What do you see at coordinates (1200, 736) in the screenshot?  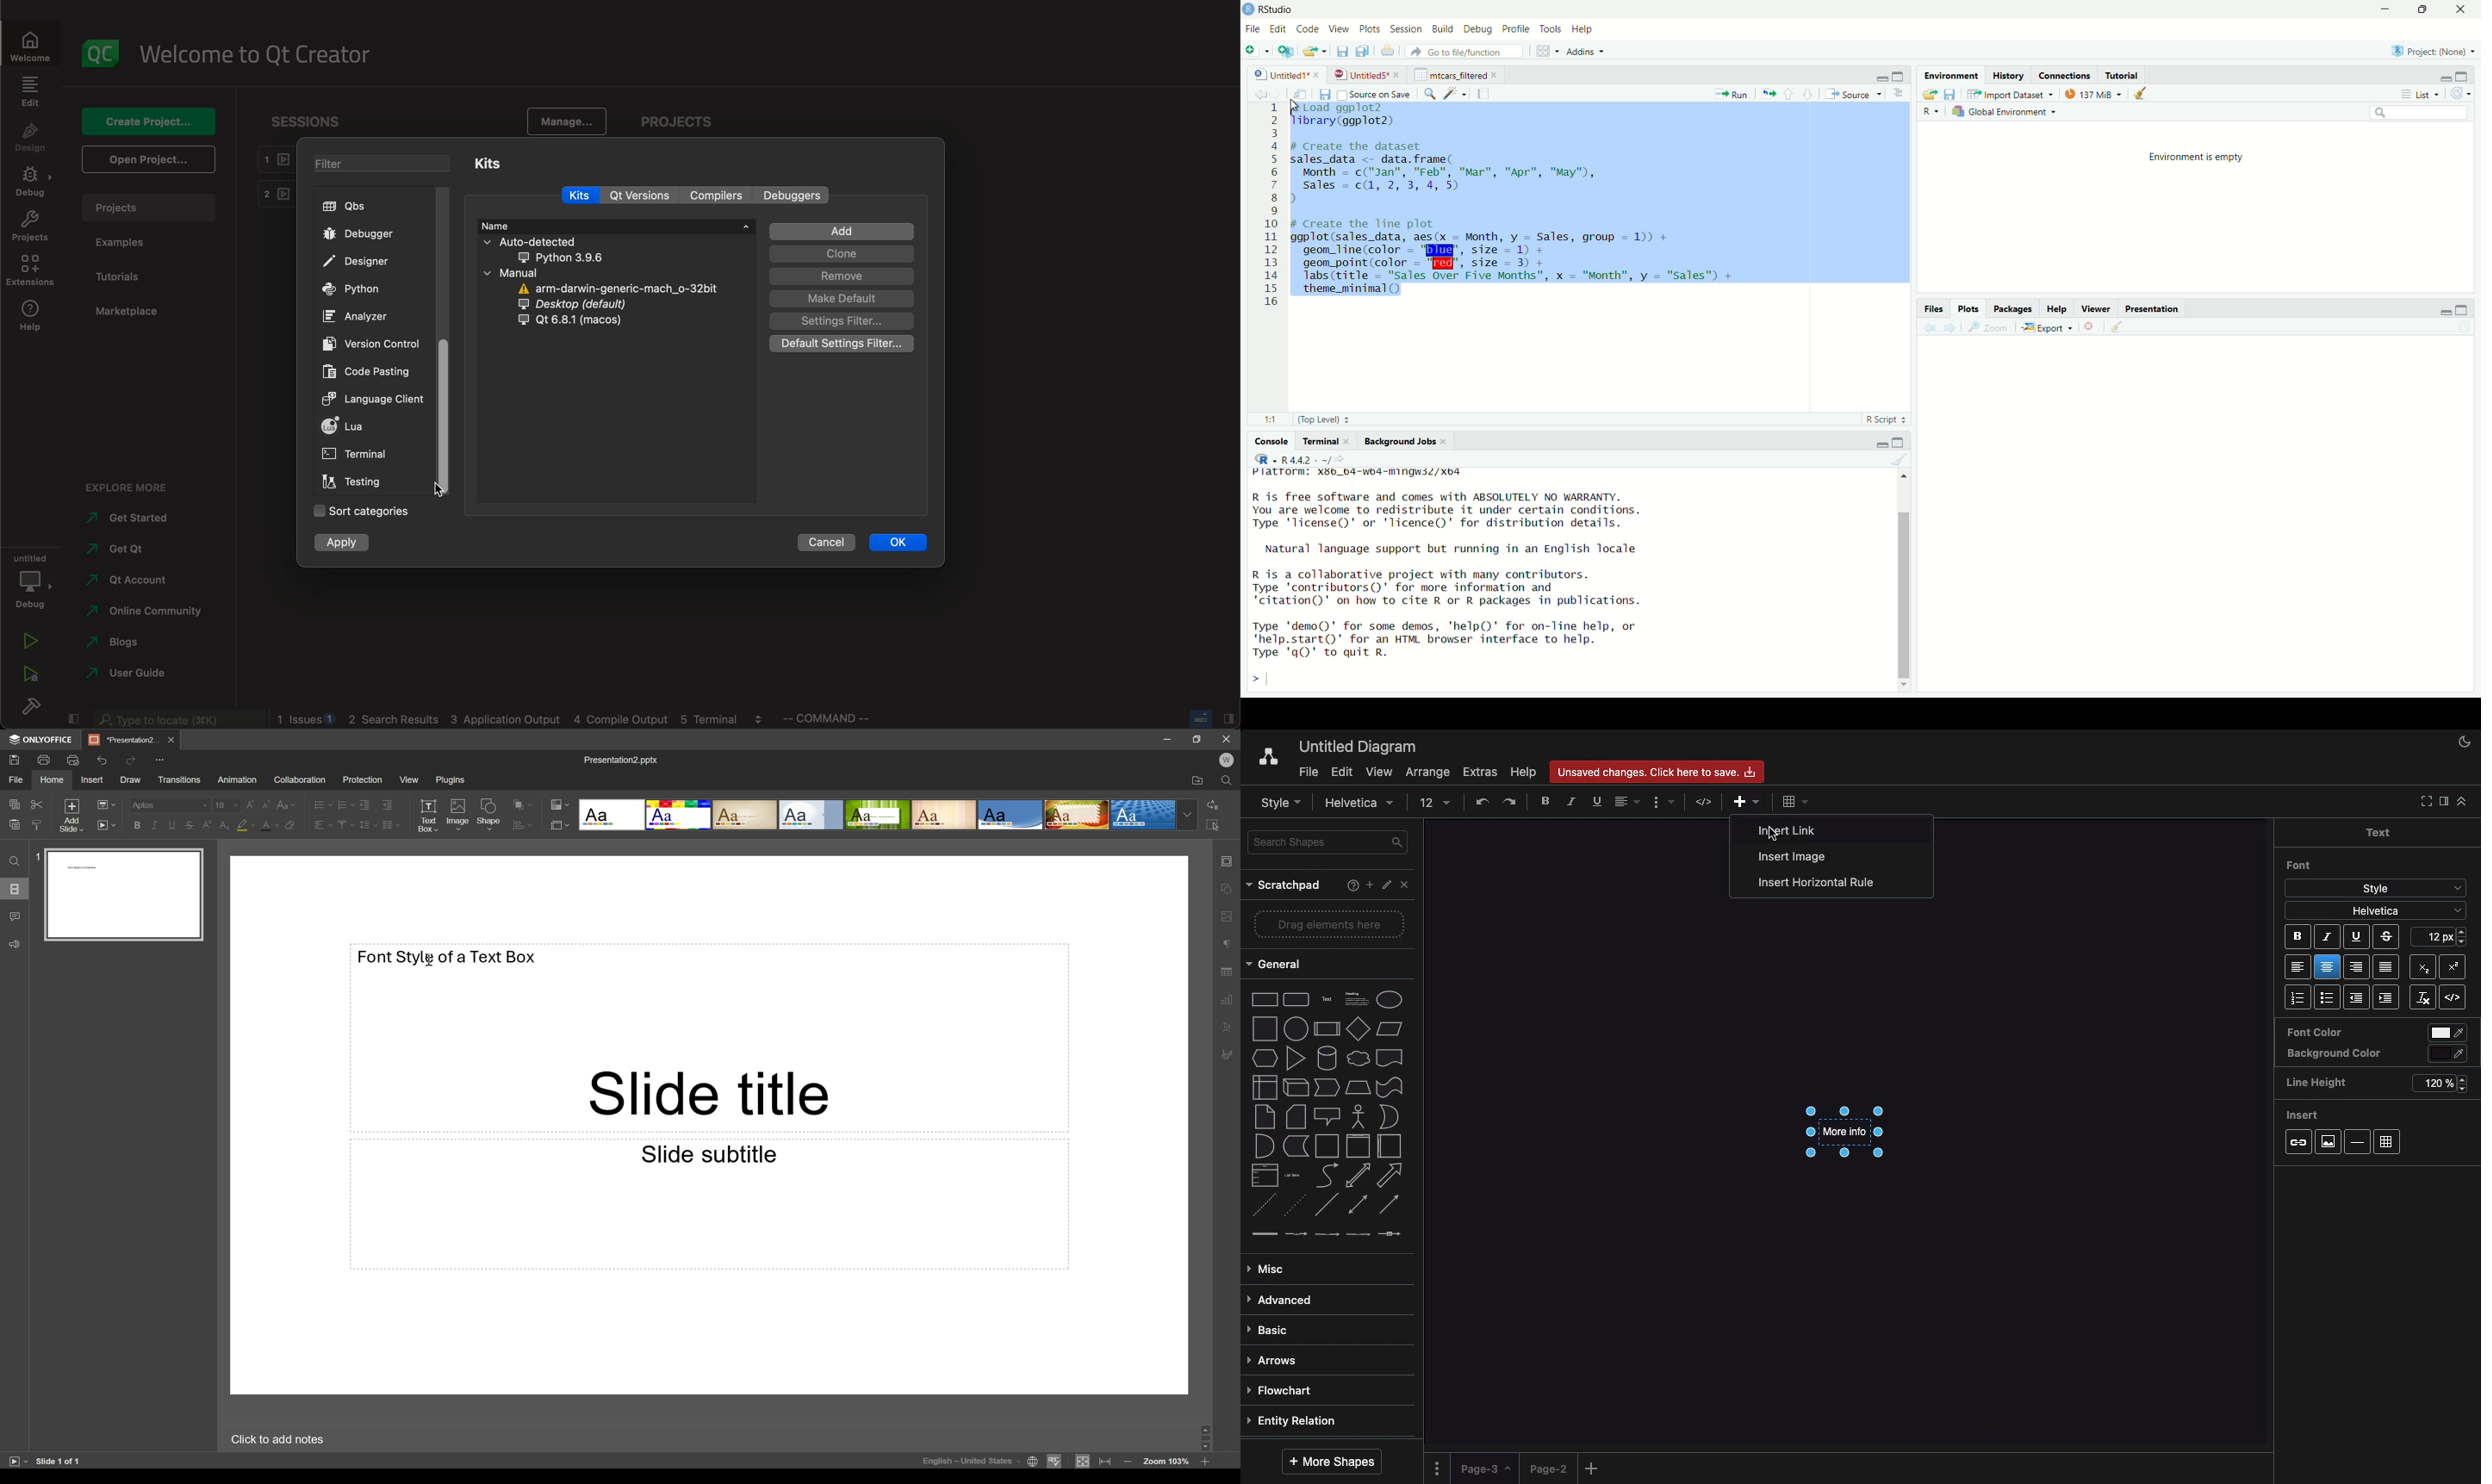 I see `Restore Down` at bounding box center [1200, 736].